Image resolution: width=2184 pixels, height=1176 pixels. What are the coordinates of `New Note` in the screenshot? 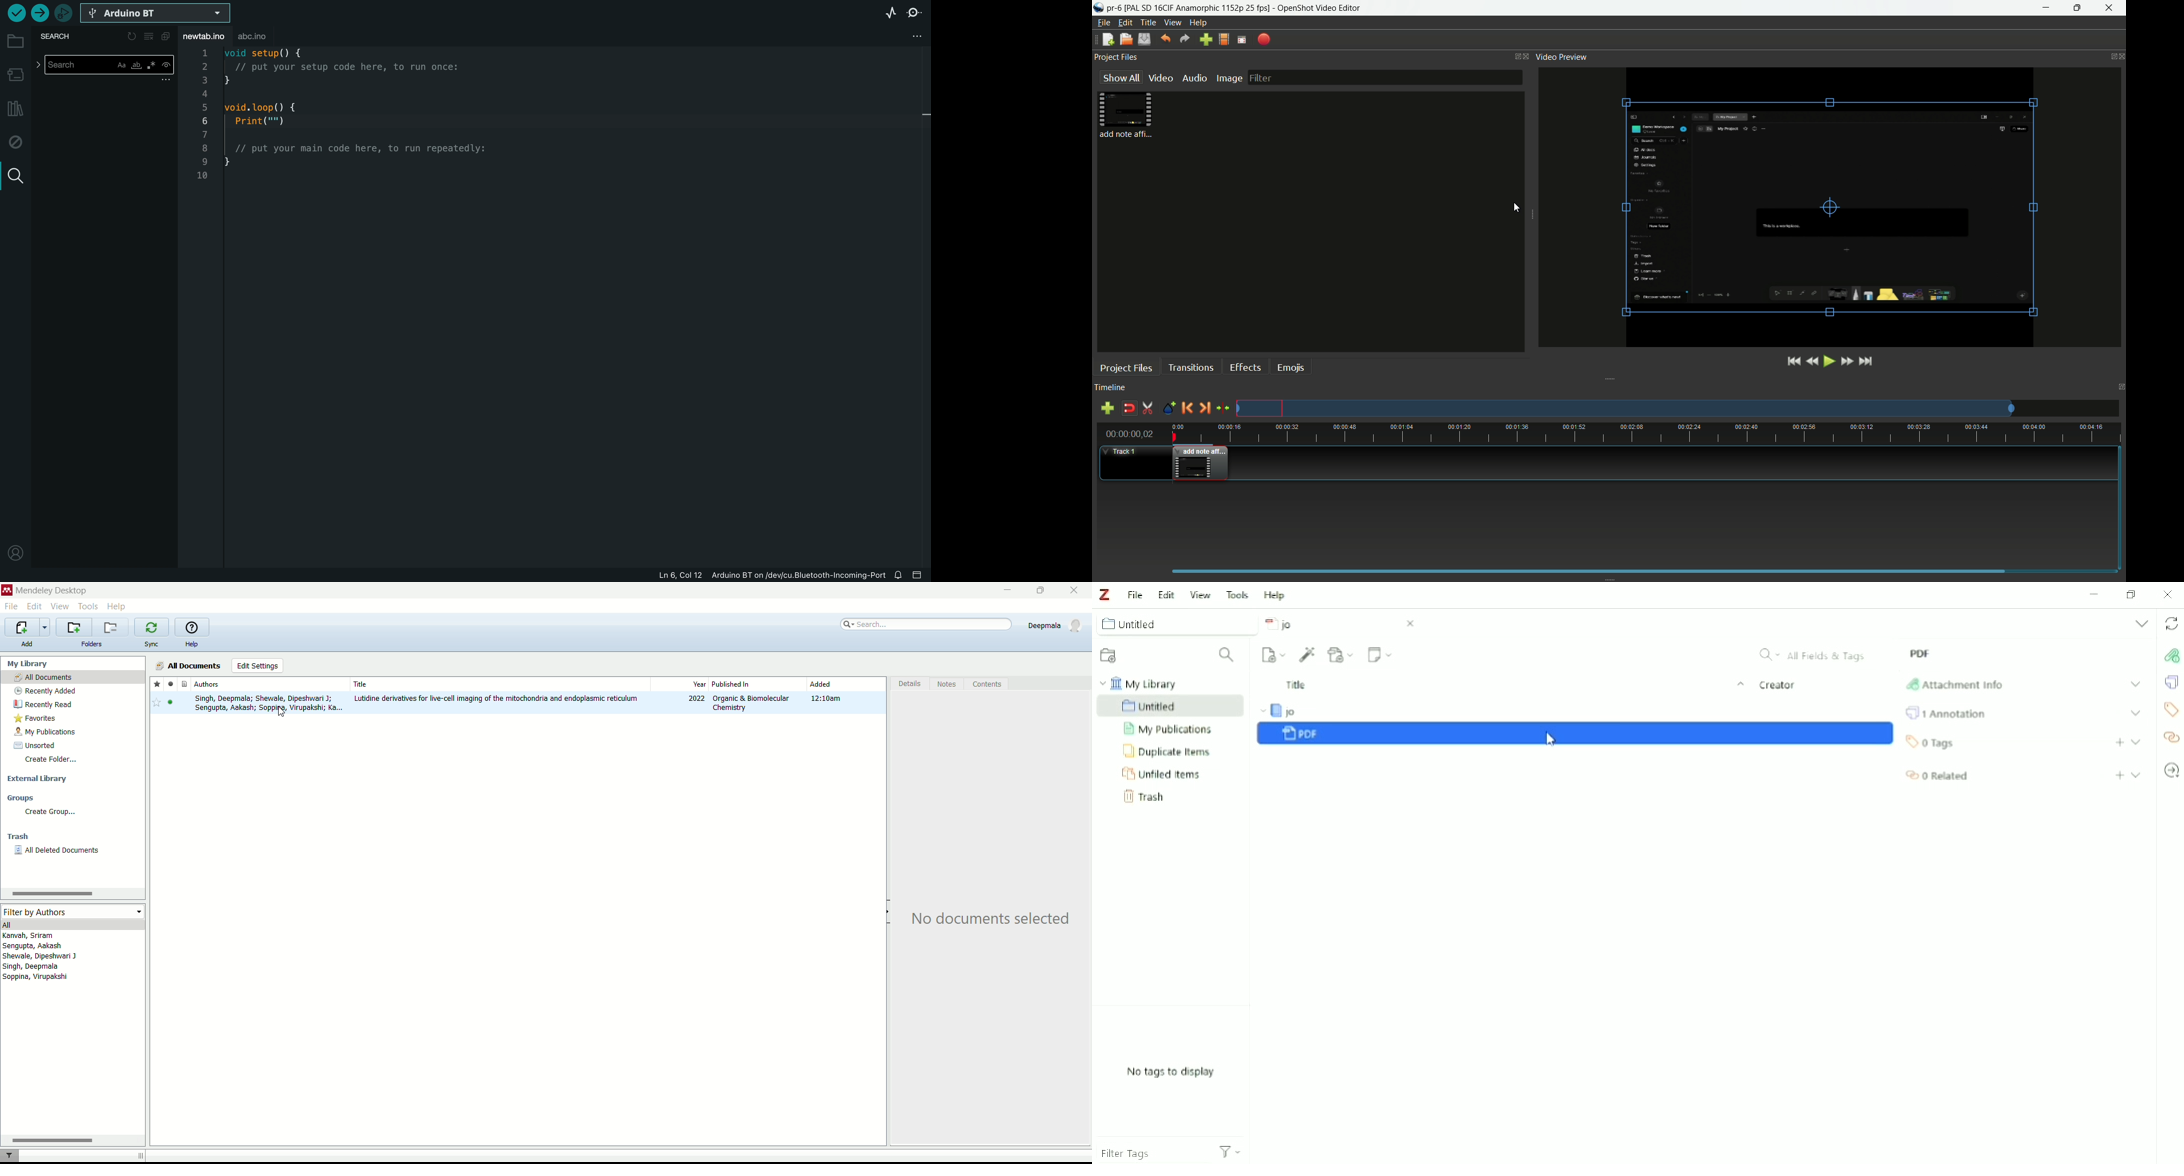 It's located at (1379, 655).